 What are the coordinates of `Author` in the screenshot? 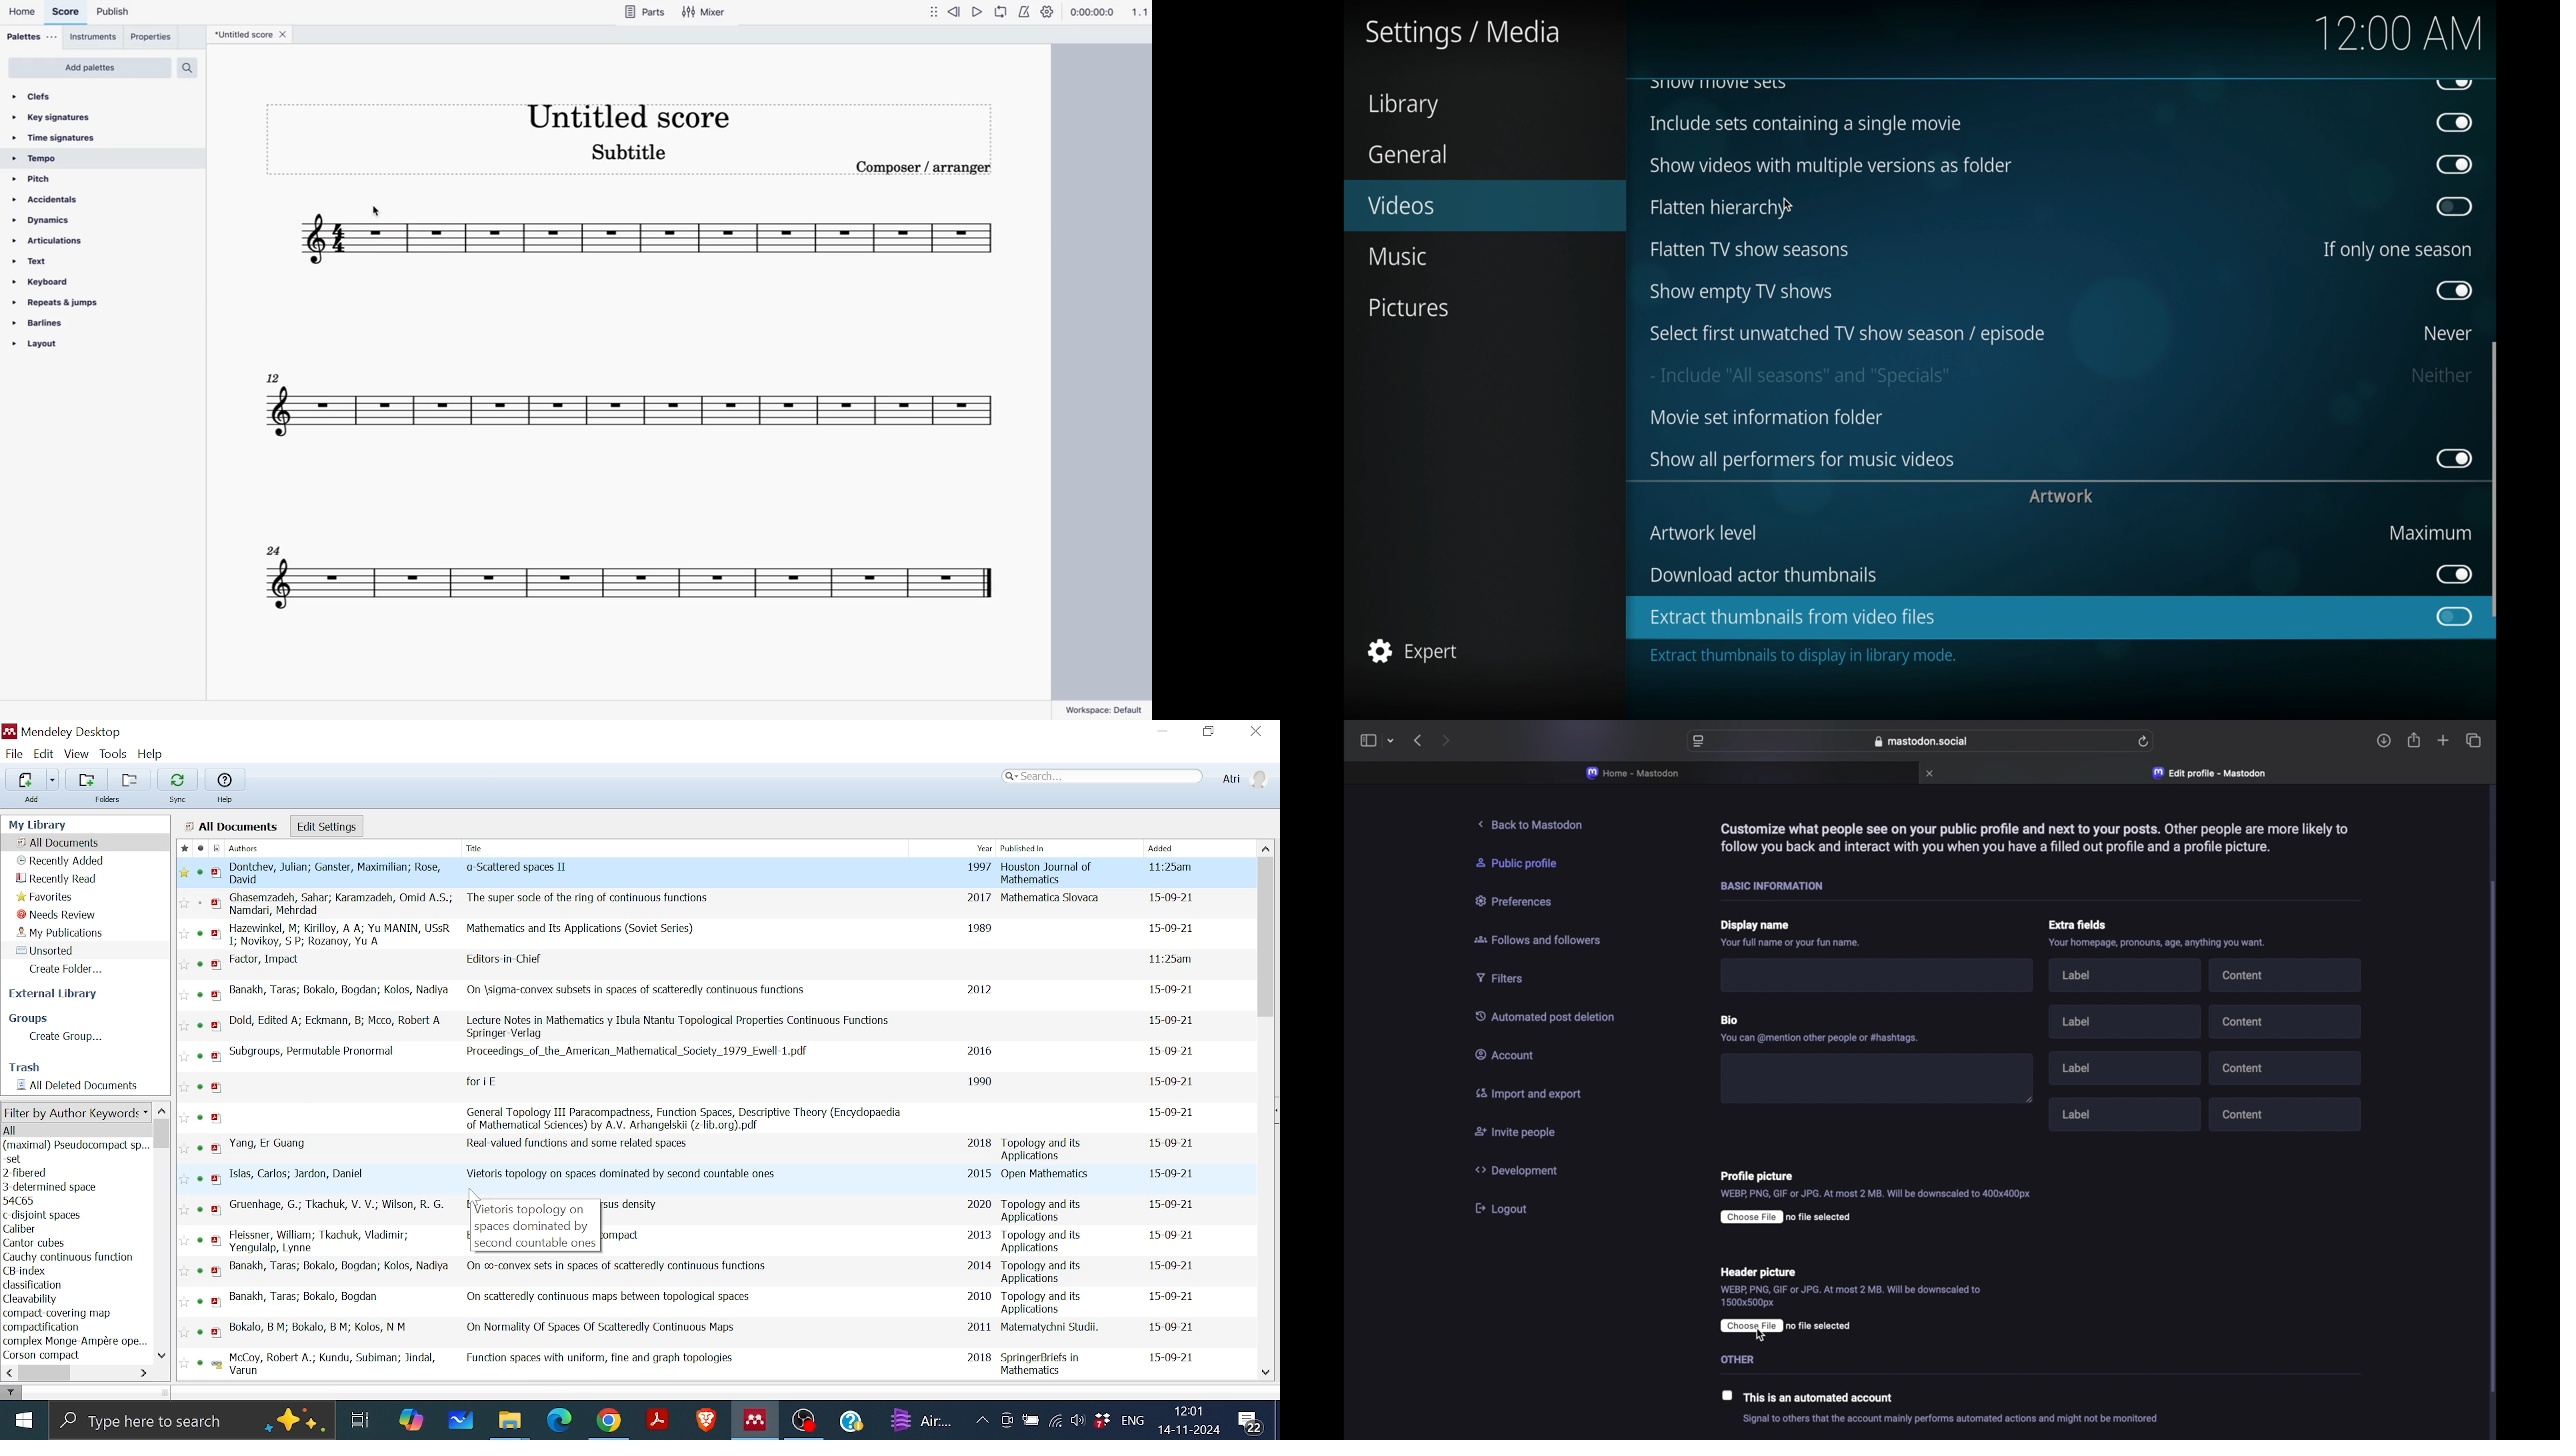 It's located at (338, 874).